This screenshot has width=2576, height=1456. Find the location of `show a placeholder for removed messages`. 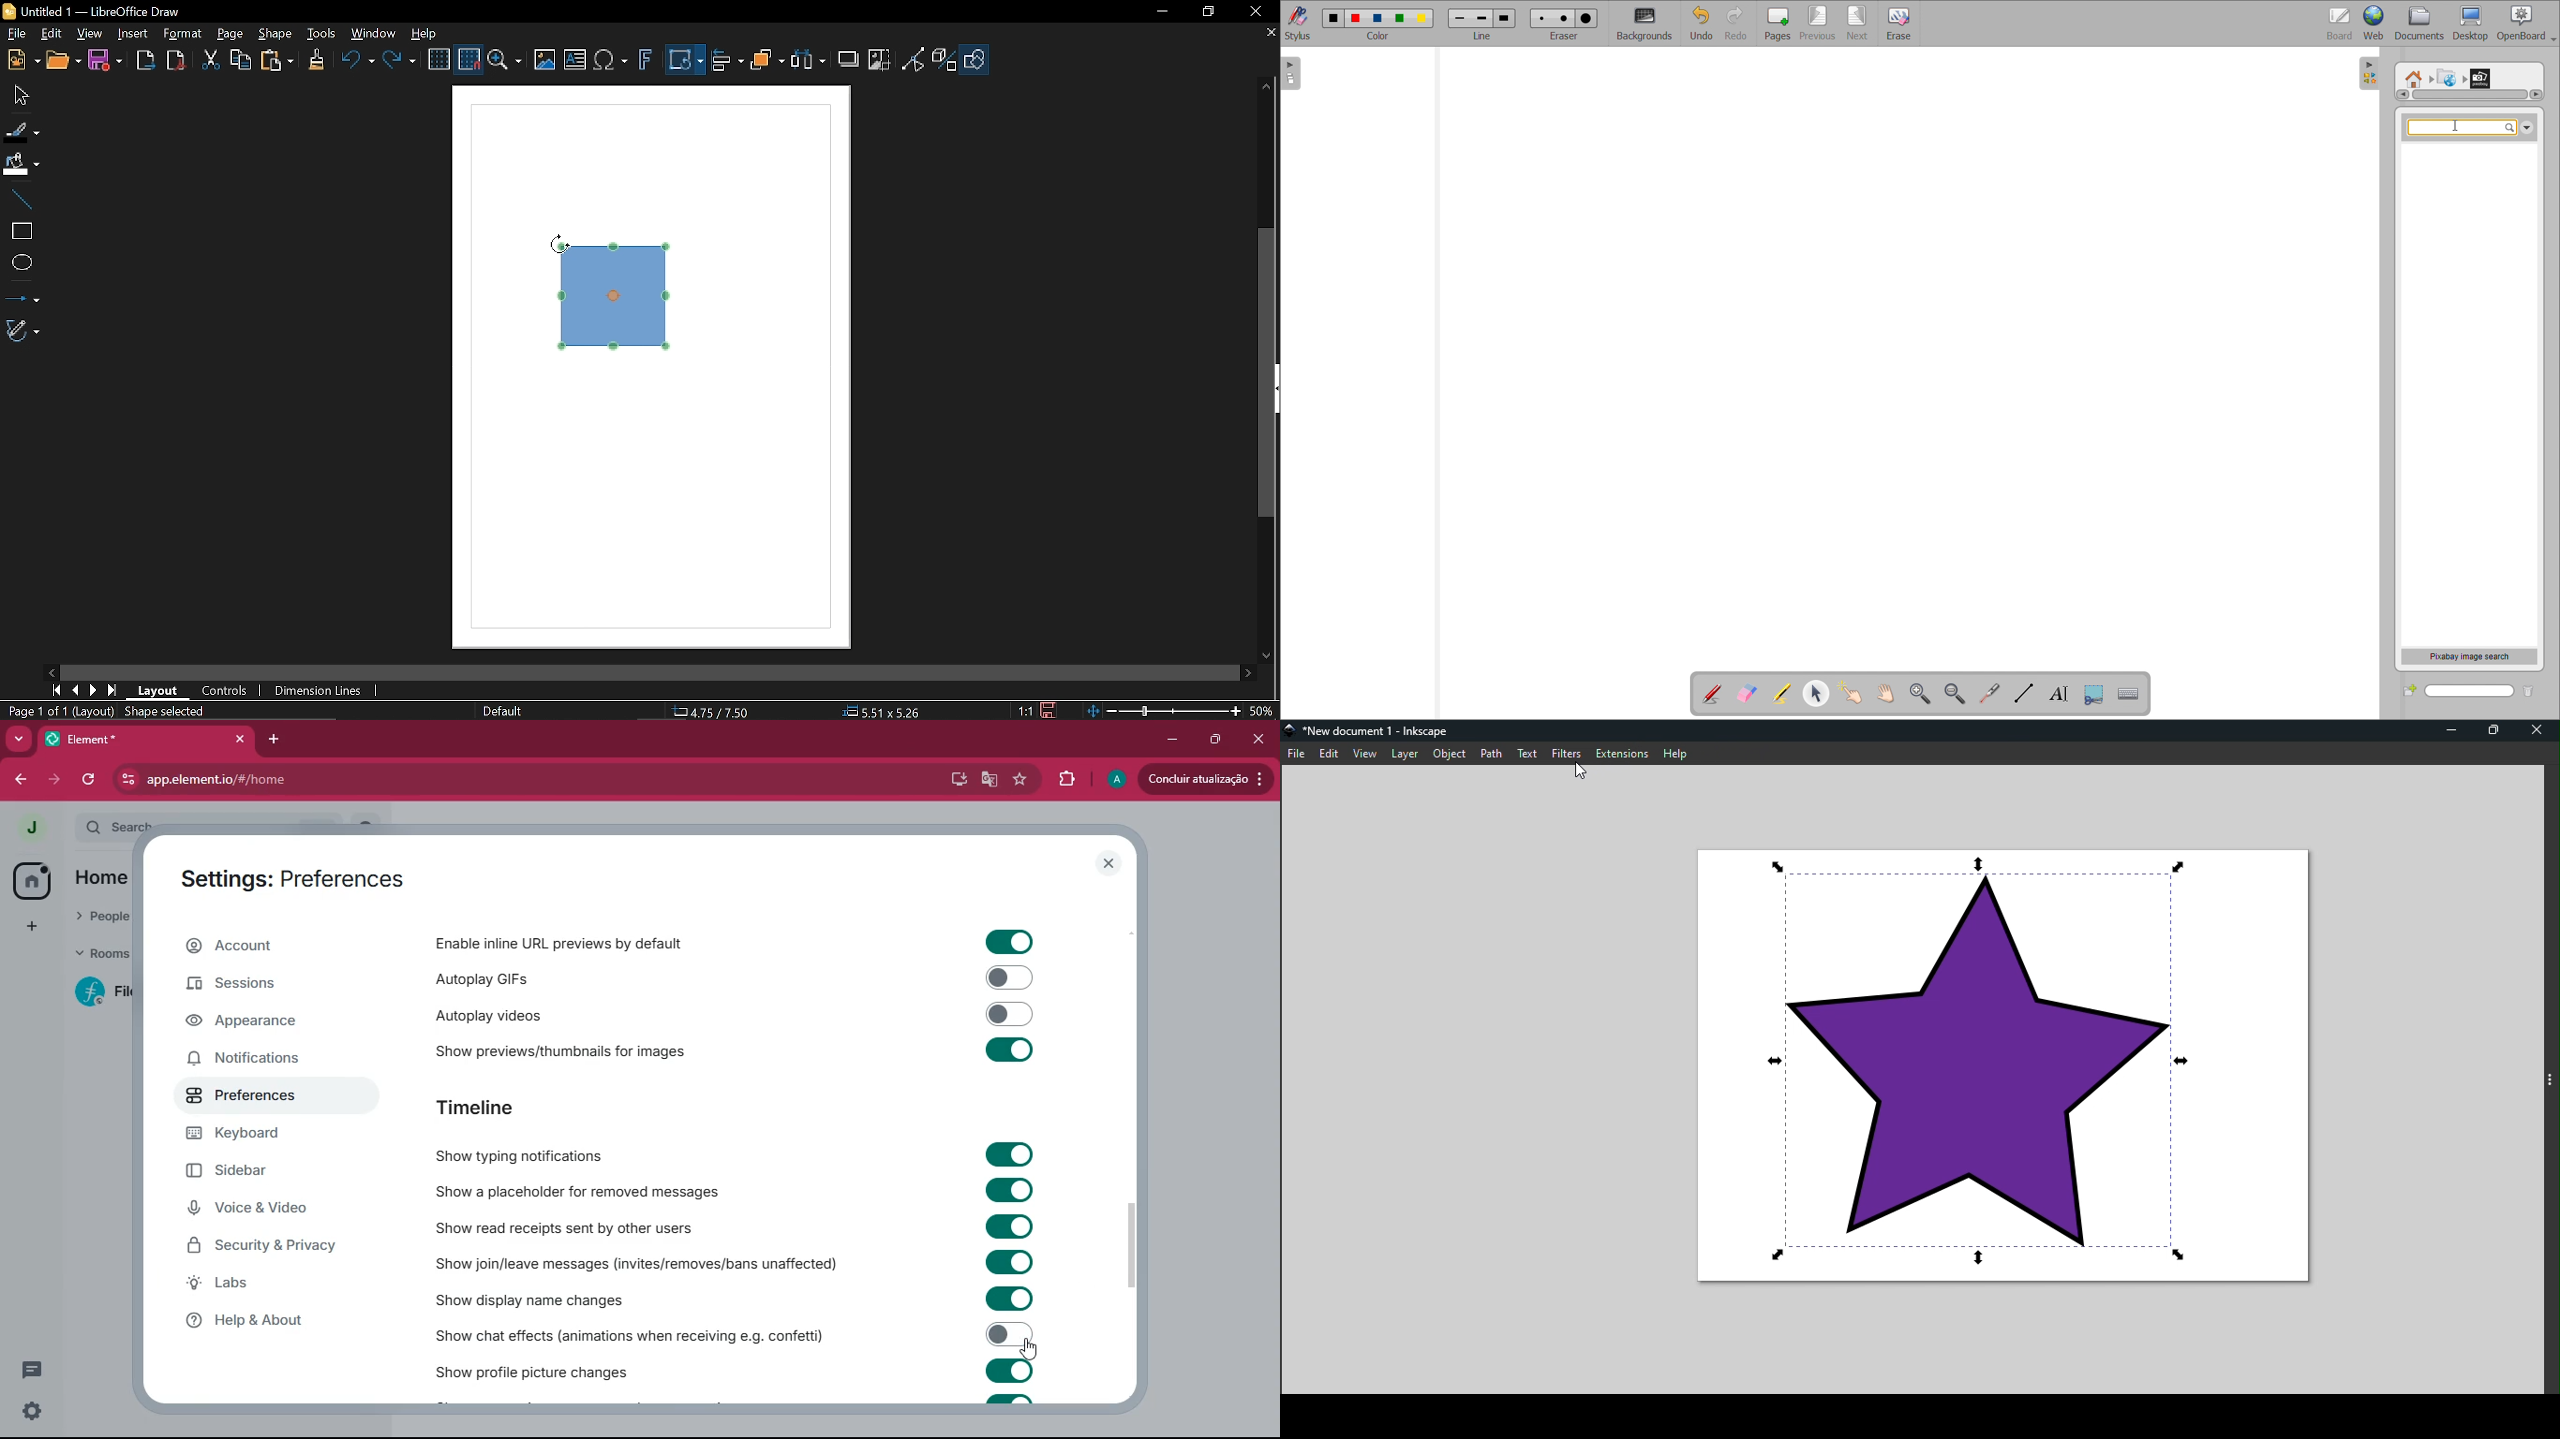

show a placeholder for removed messages is located at coordinates (577, 1193).